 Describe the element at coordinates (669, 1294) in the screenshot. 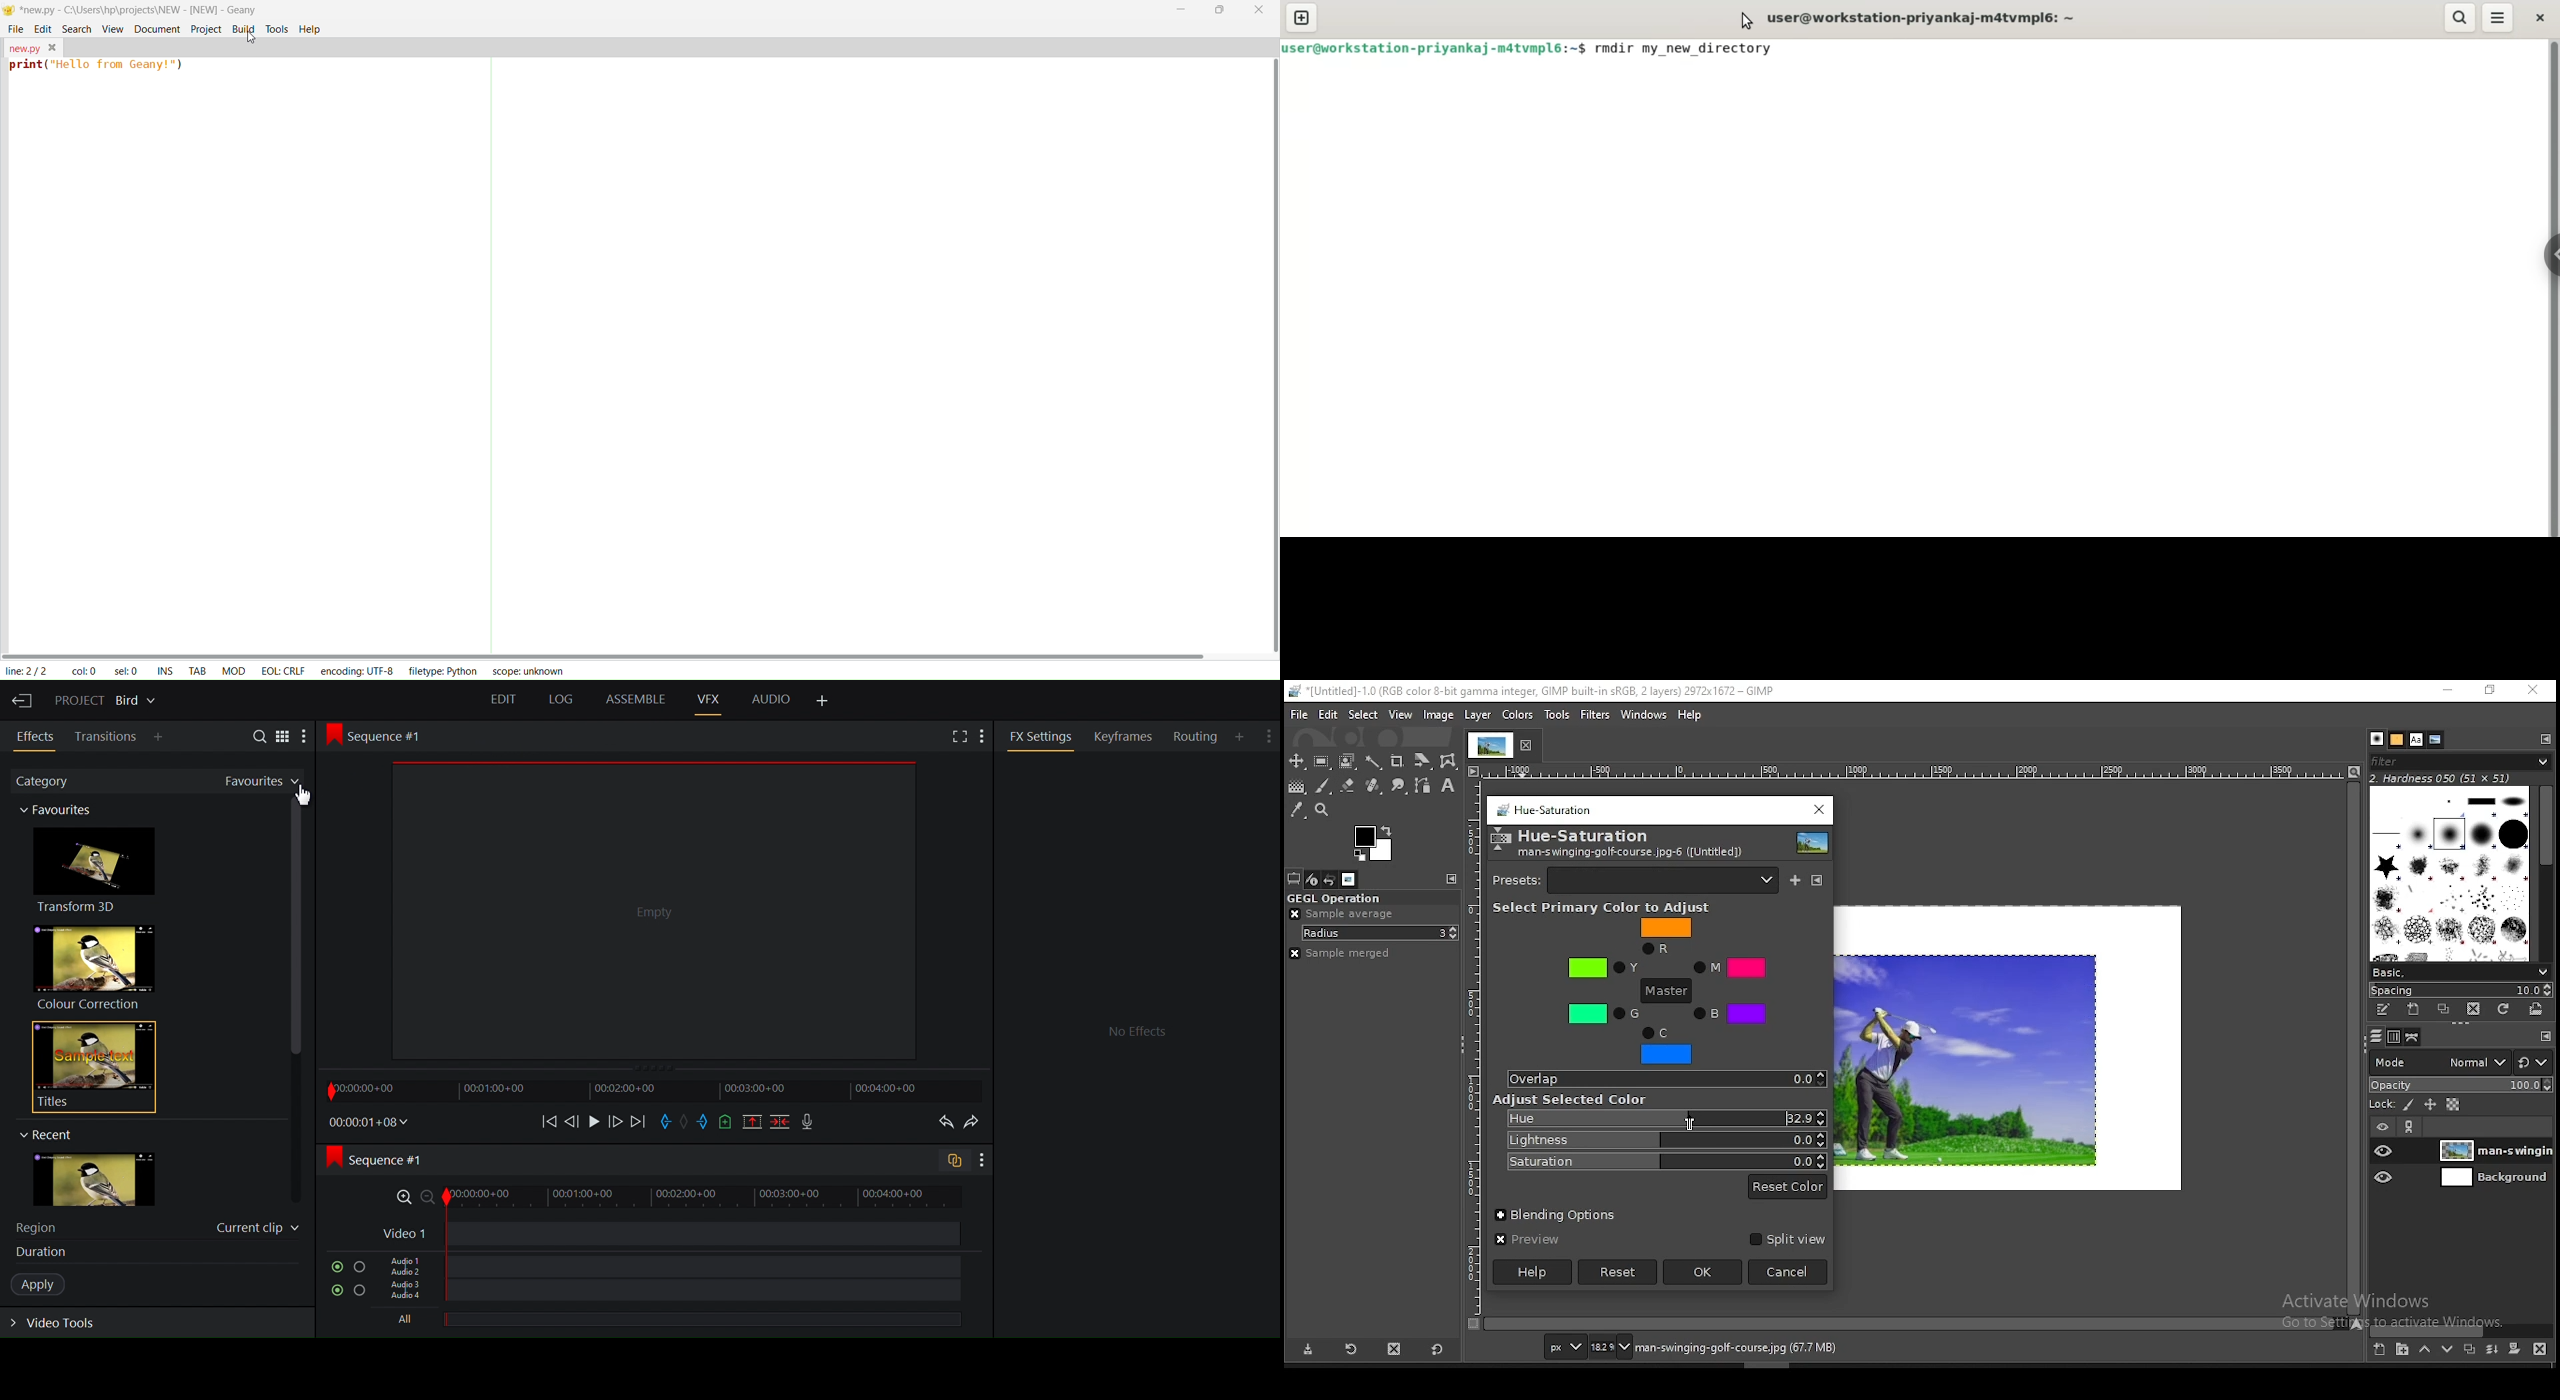

I see `Audio Track 3, Audio Track 4` at that location.